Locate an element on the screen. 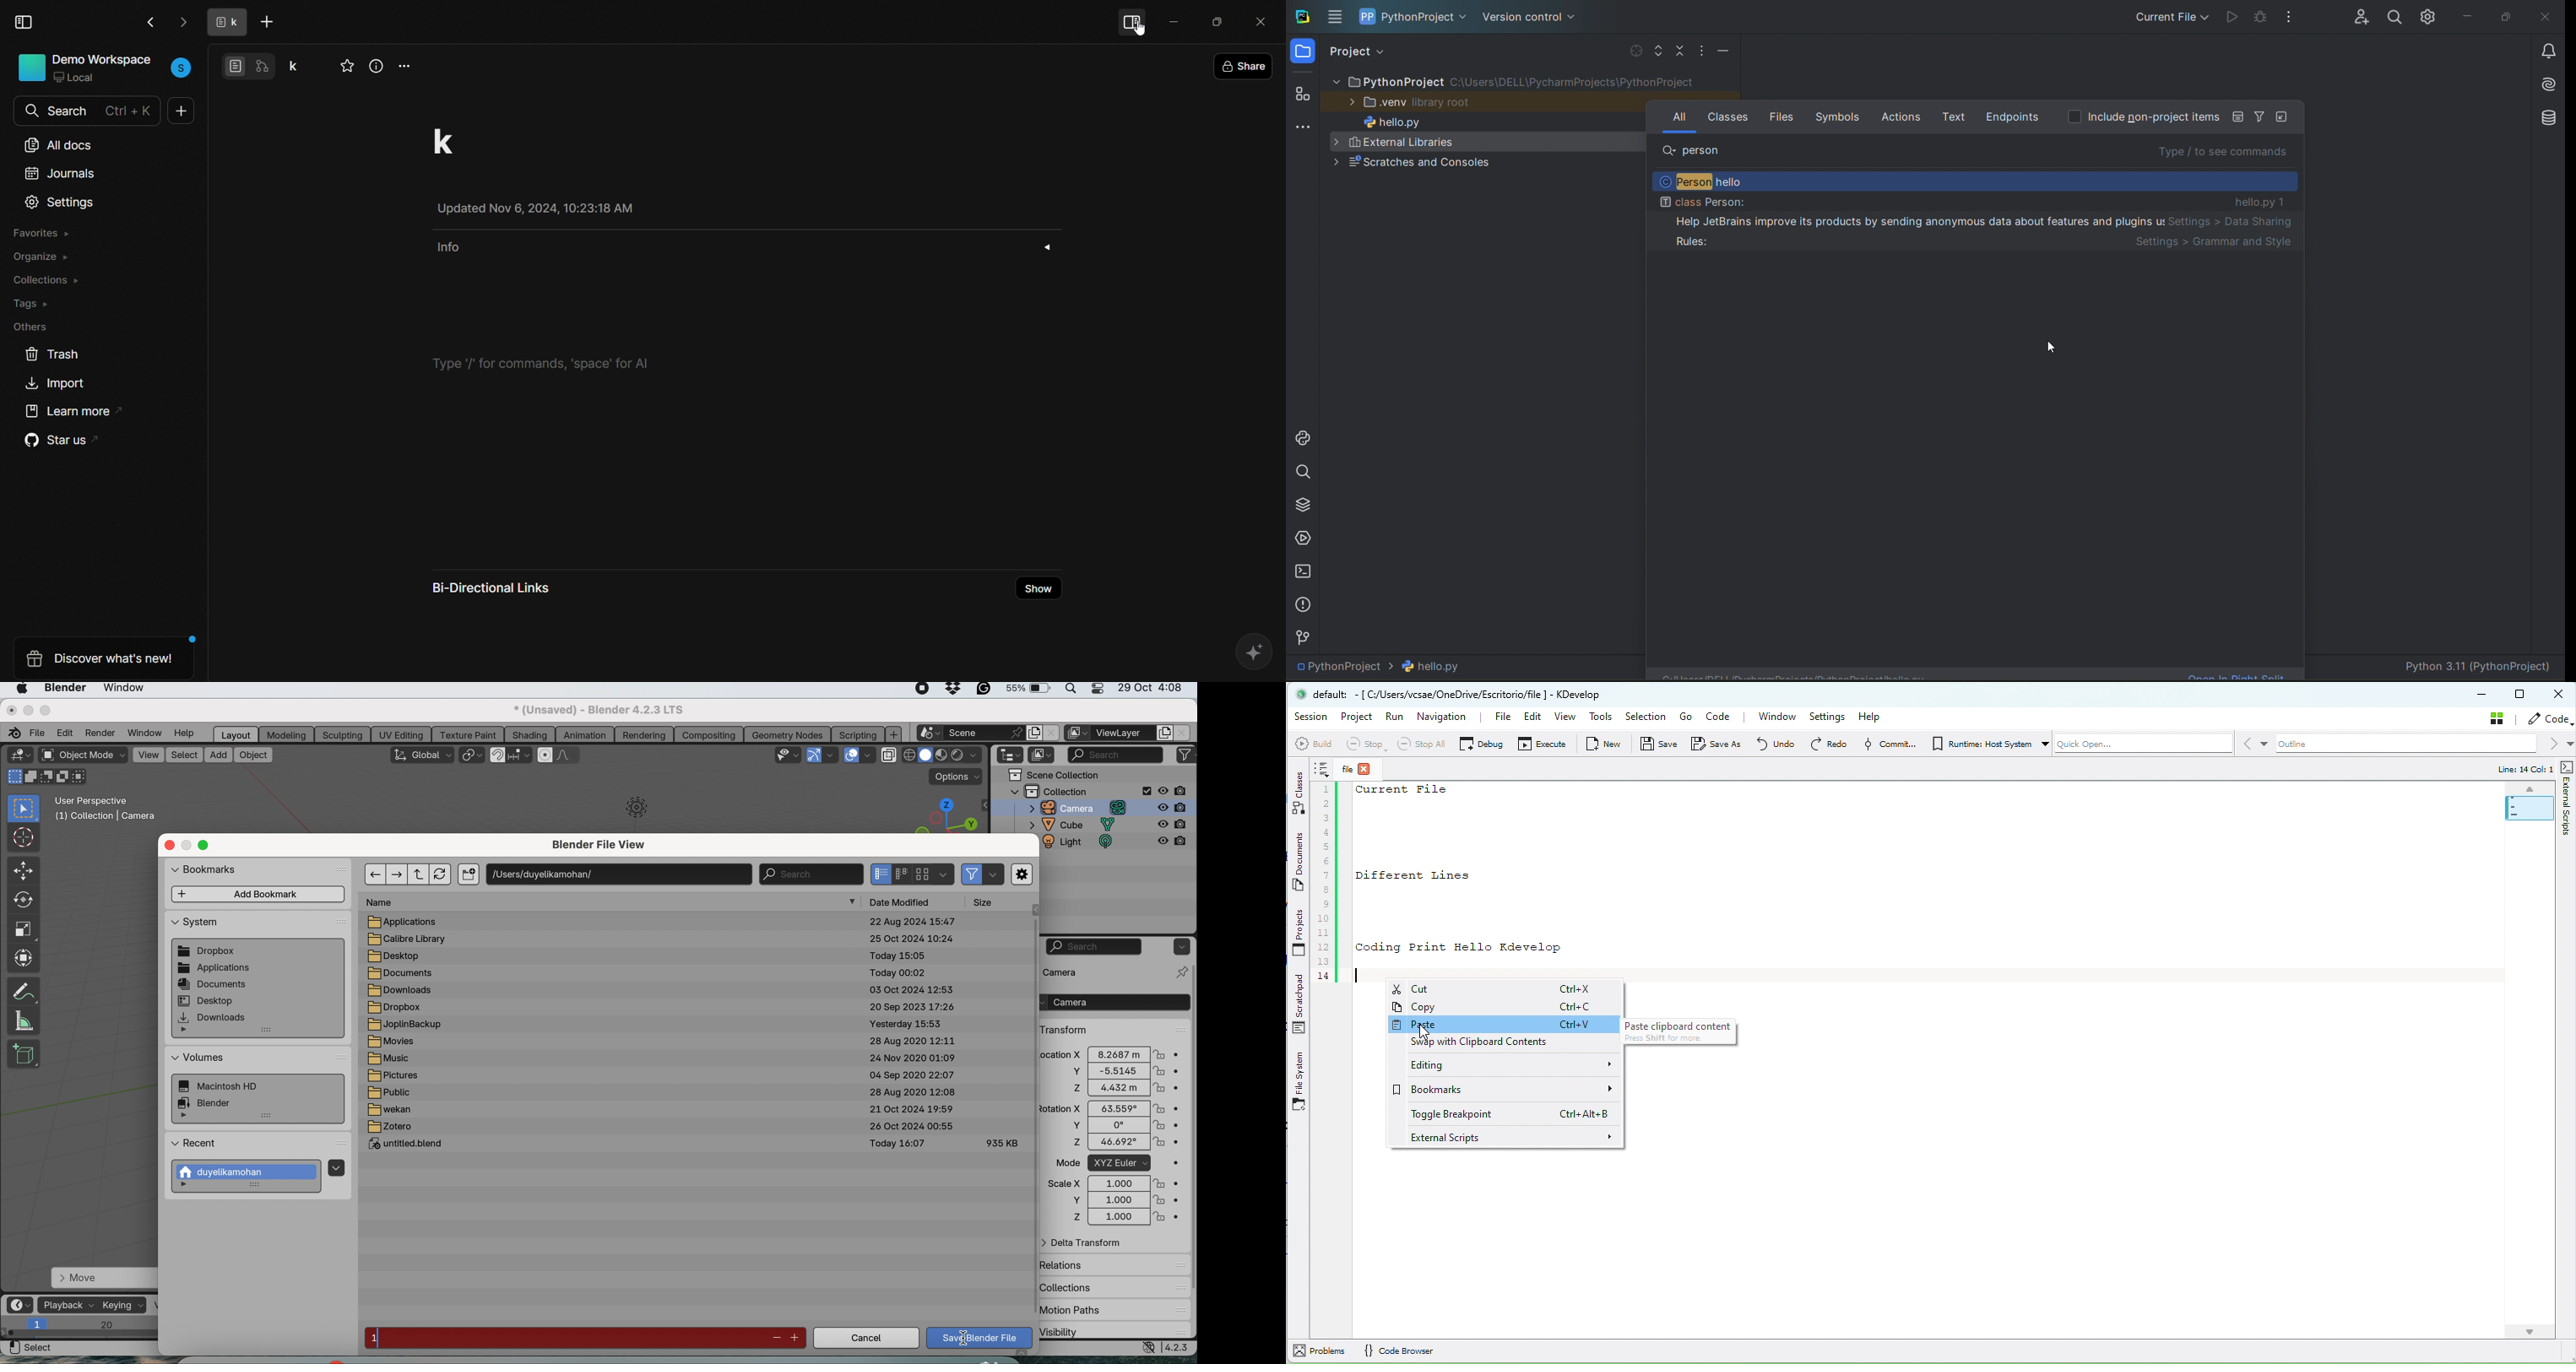  proportional editing objects is located at coordinates (546, 756).